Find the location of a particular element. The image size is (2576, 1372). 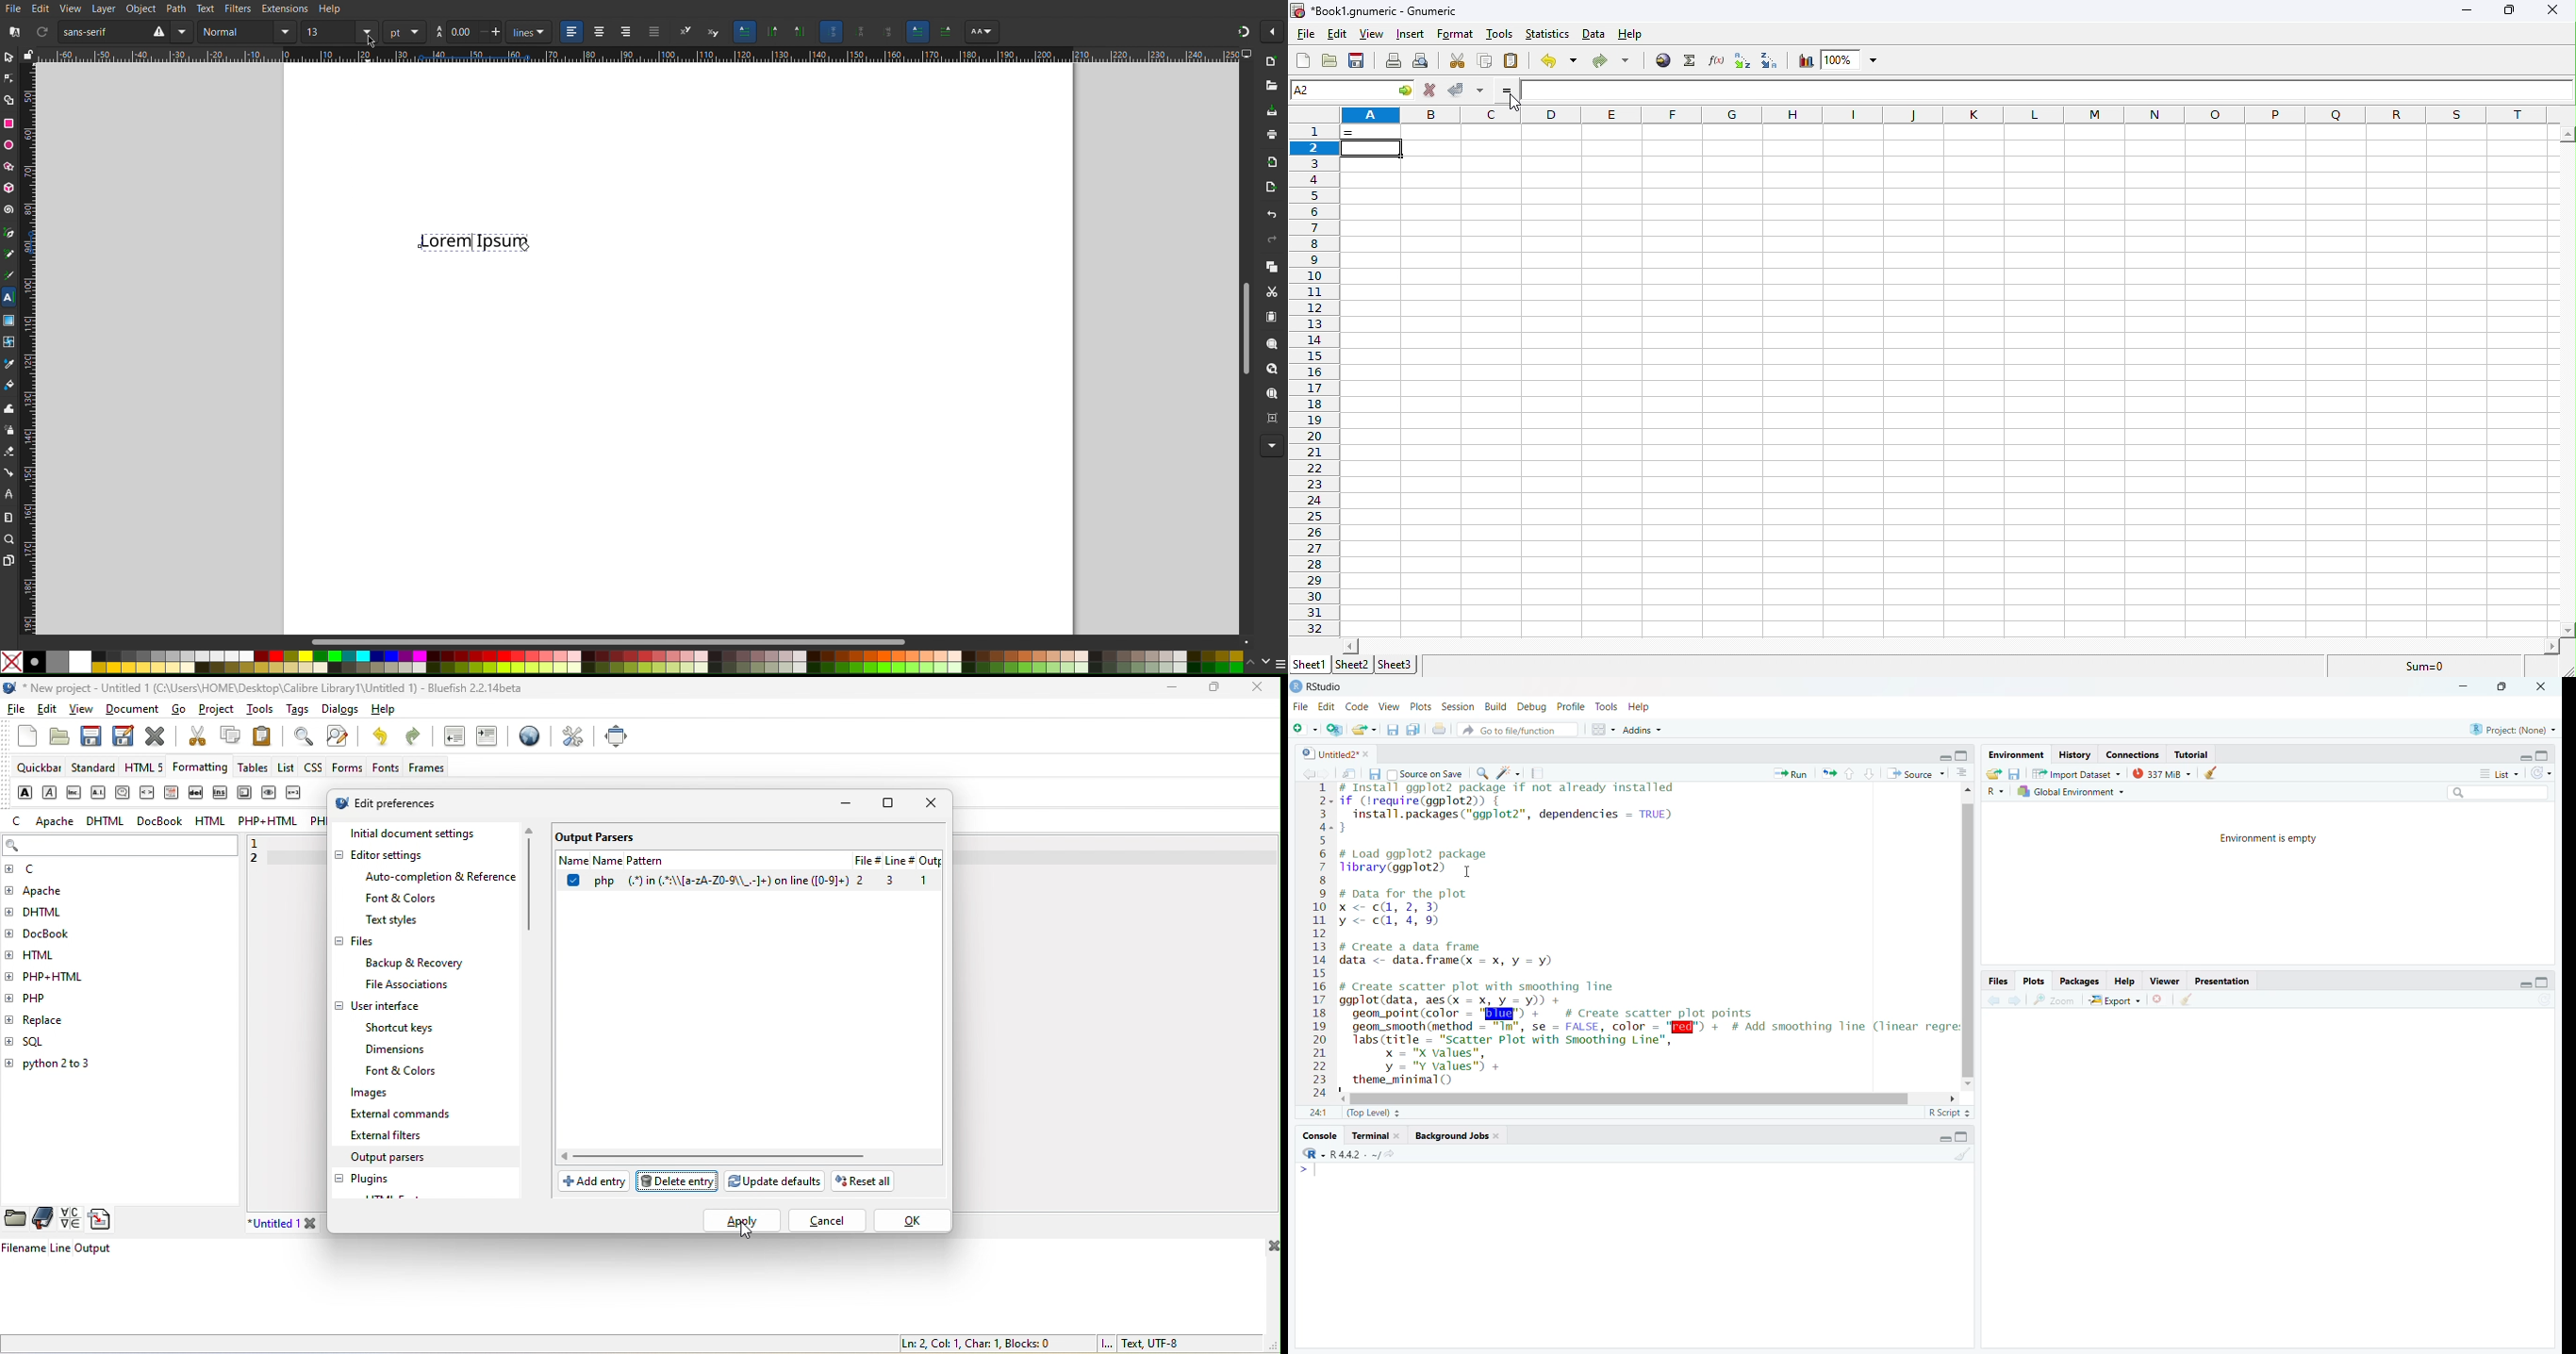

Undo is located at coordinates (1272, 215).